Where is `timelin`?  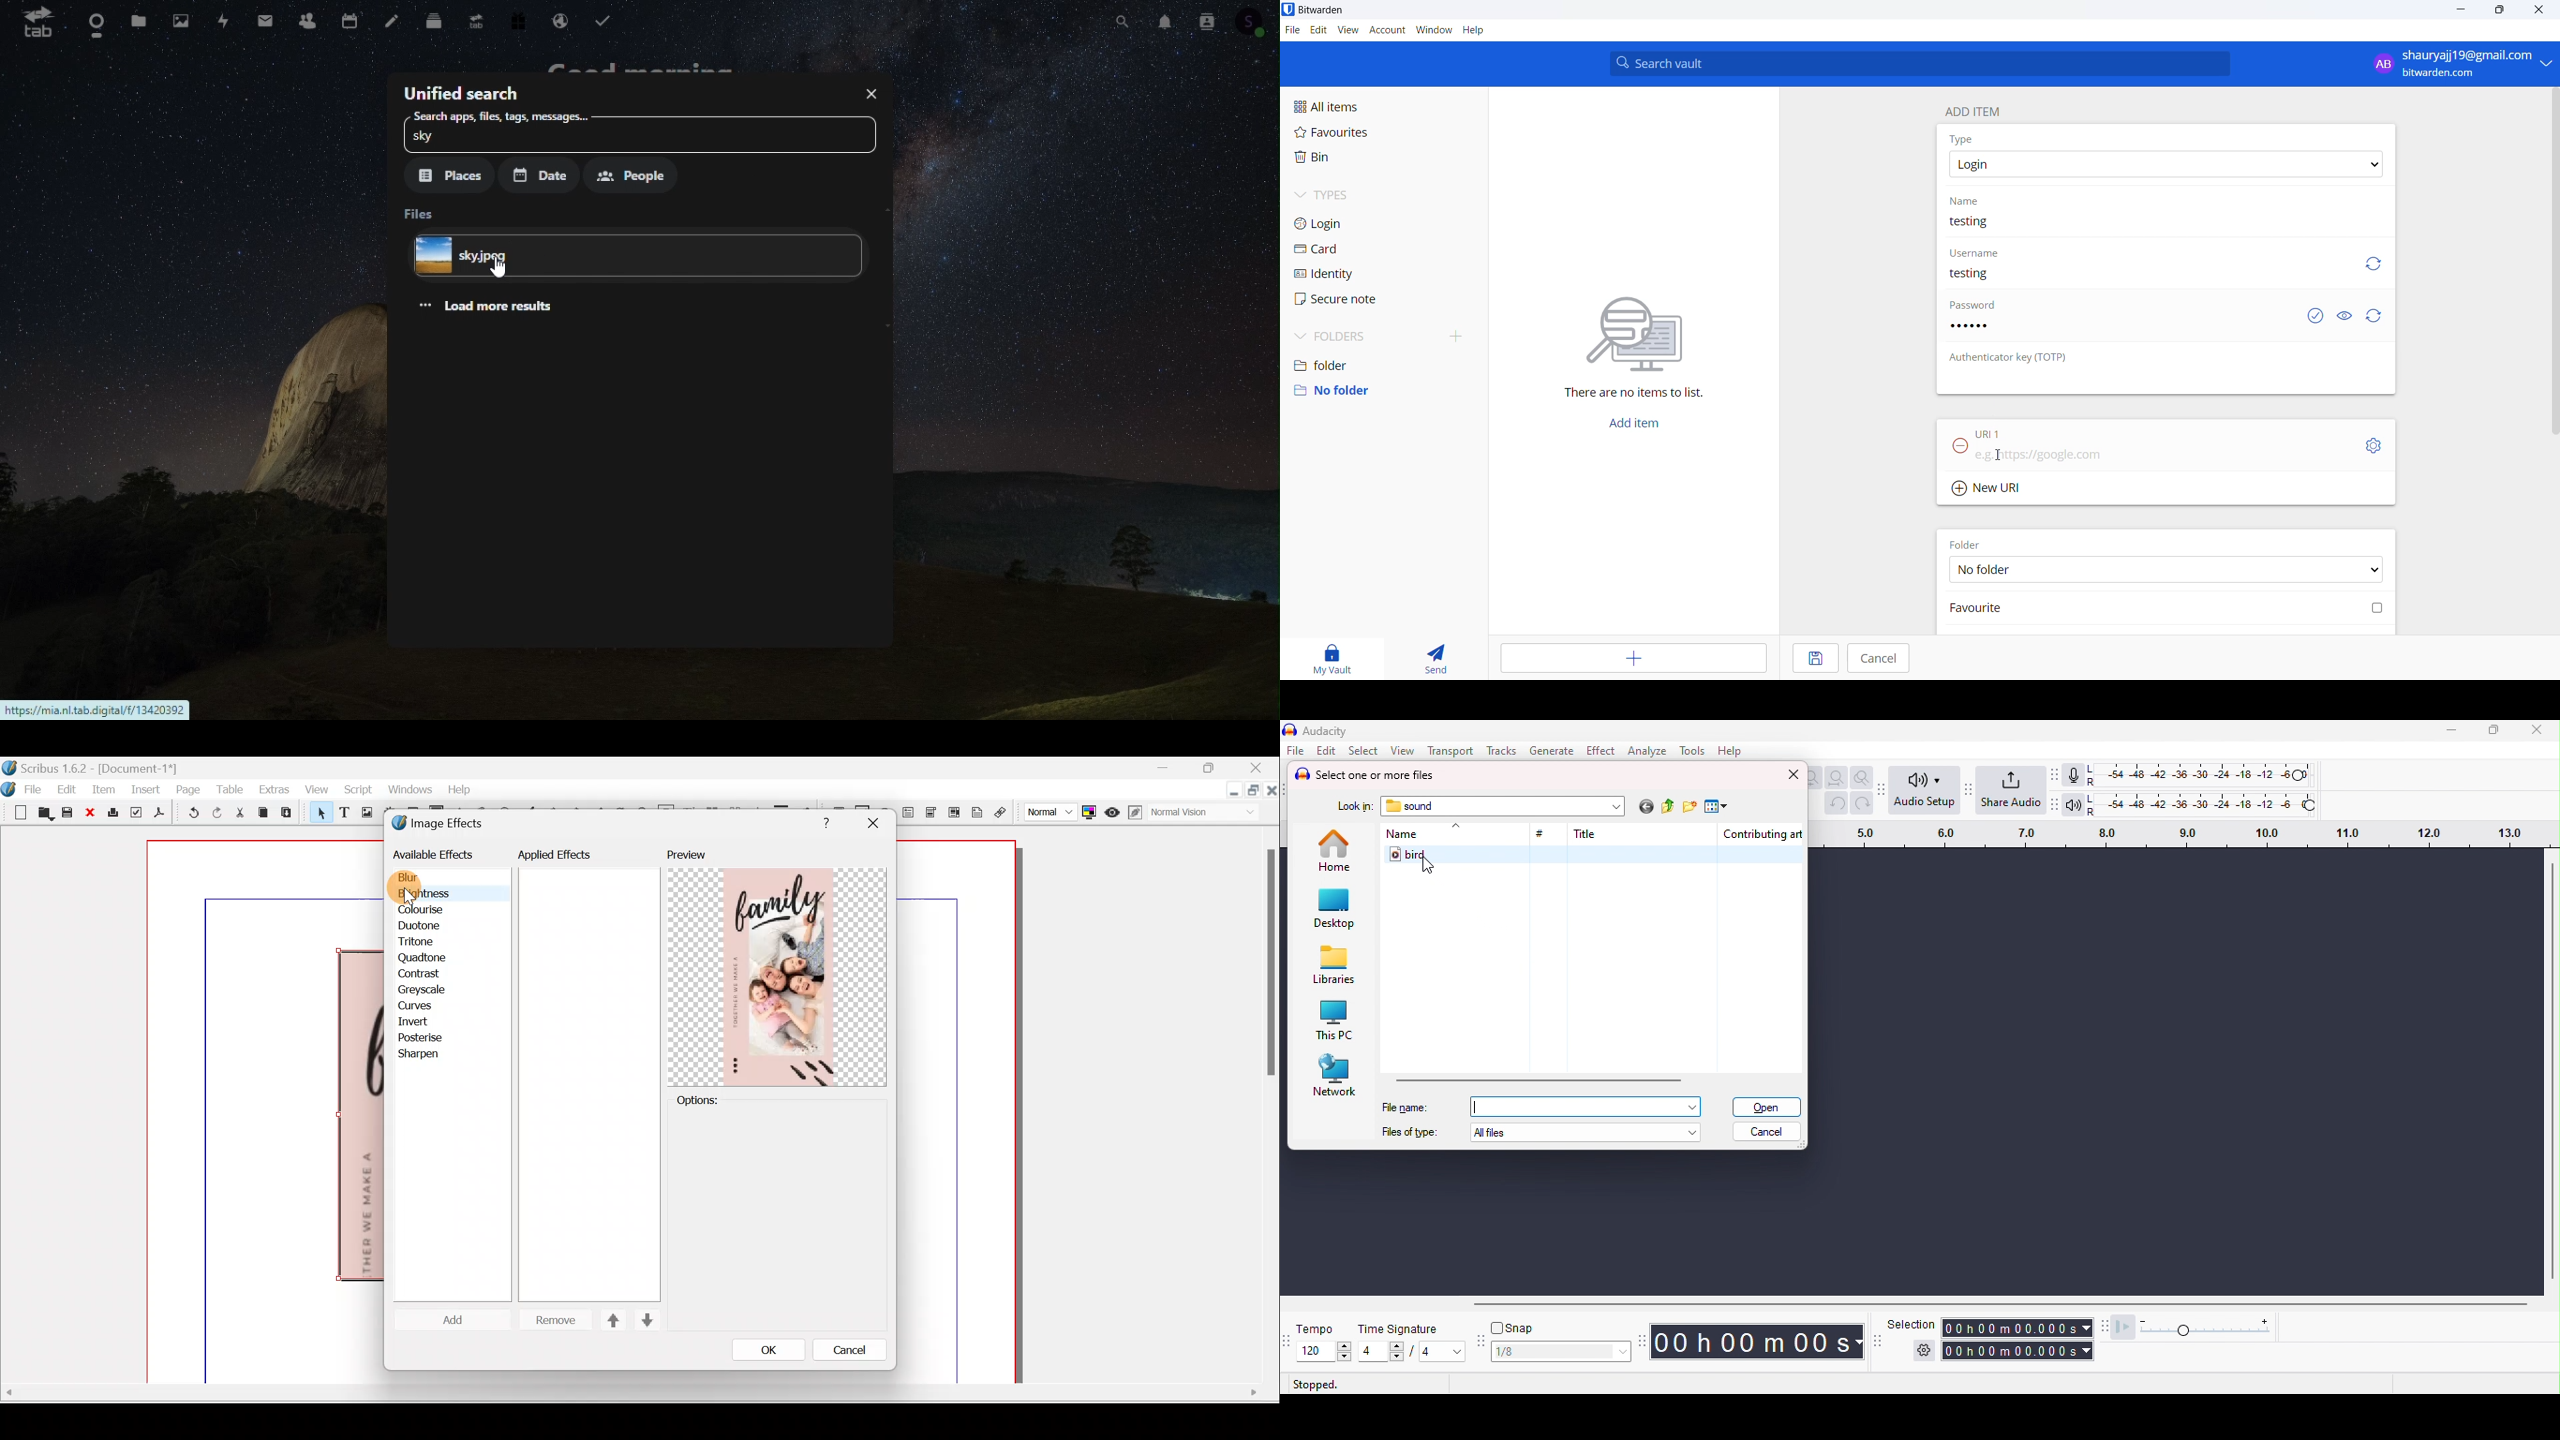
timelin is located at coordinates (2185, 833).